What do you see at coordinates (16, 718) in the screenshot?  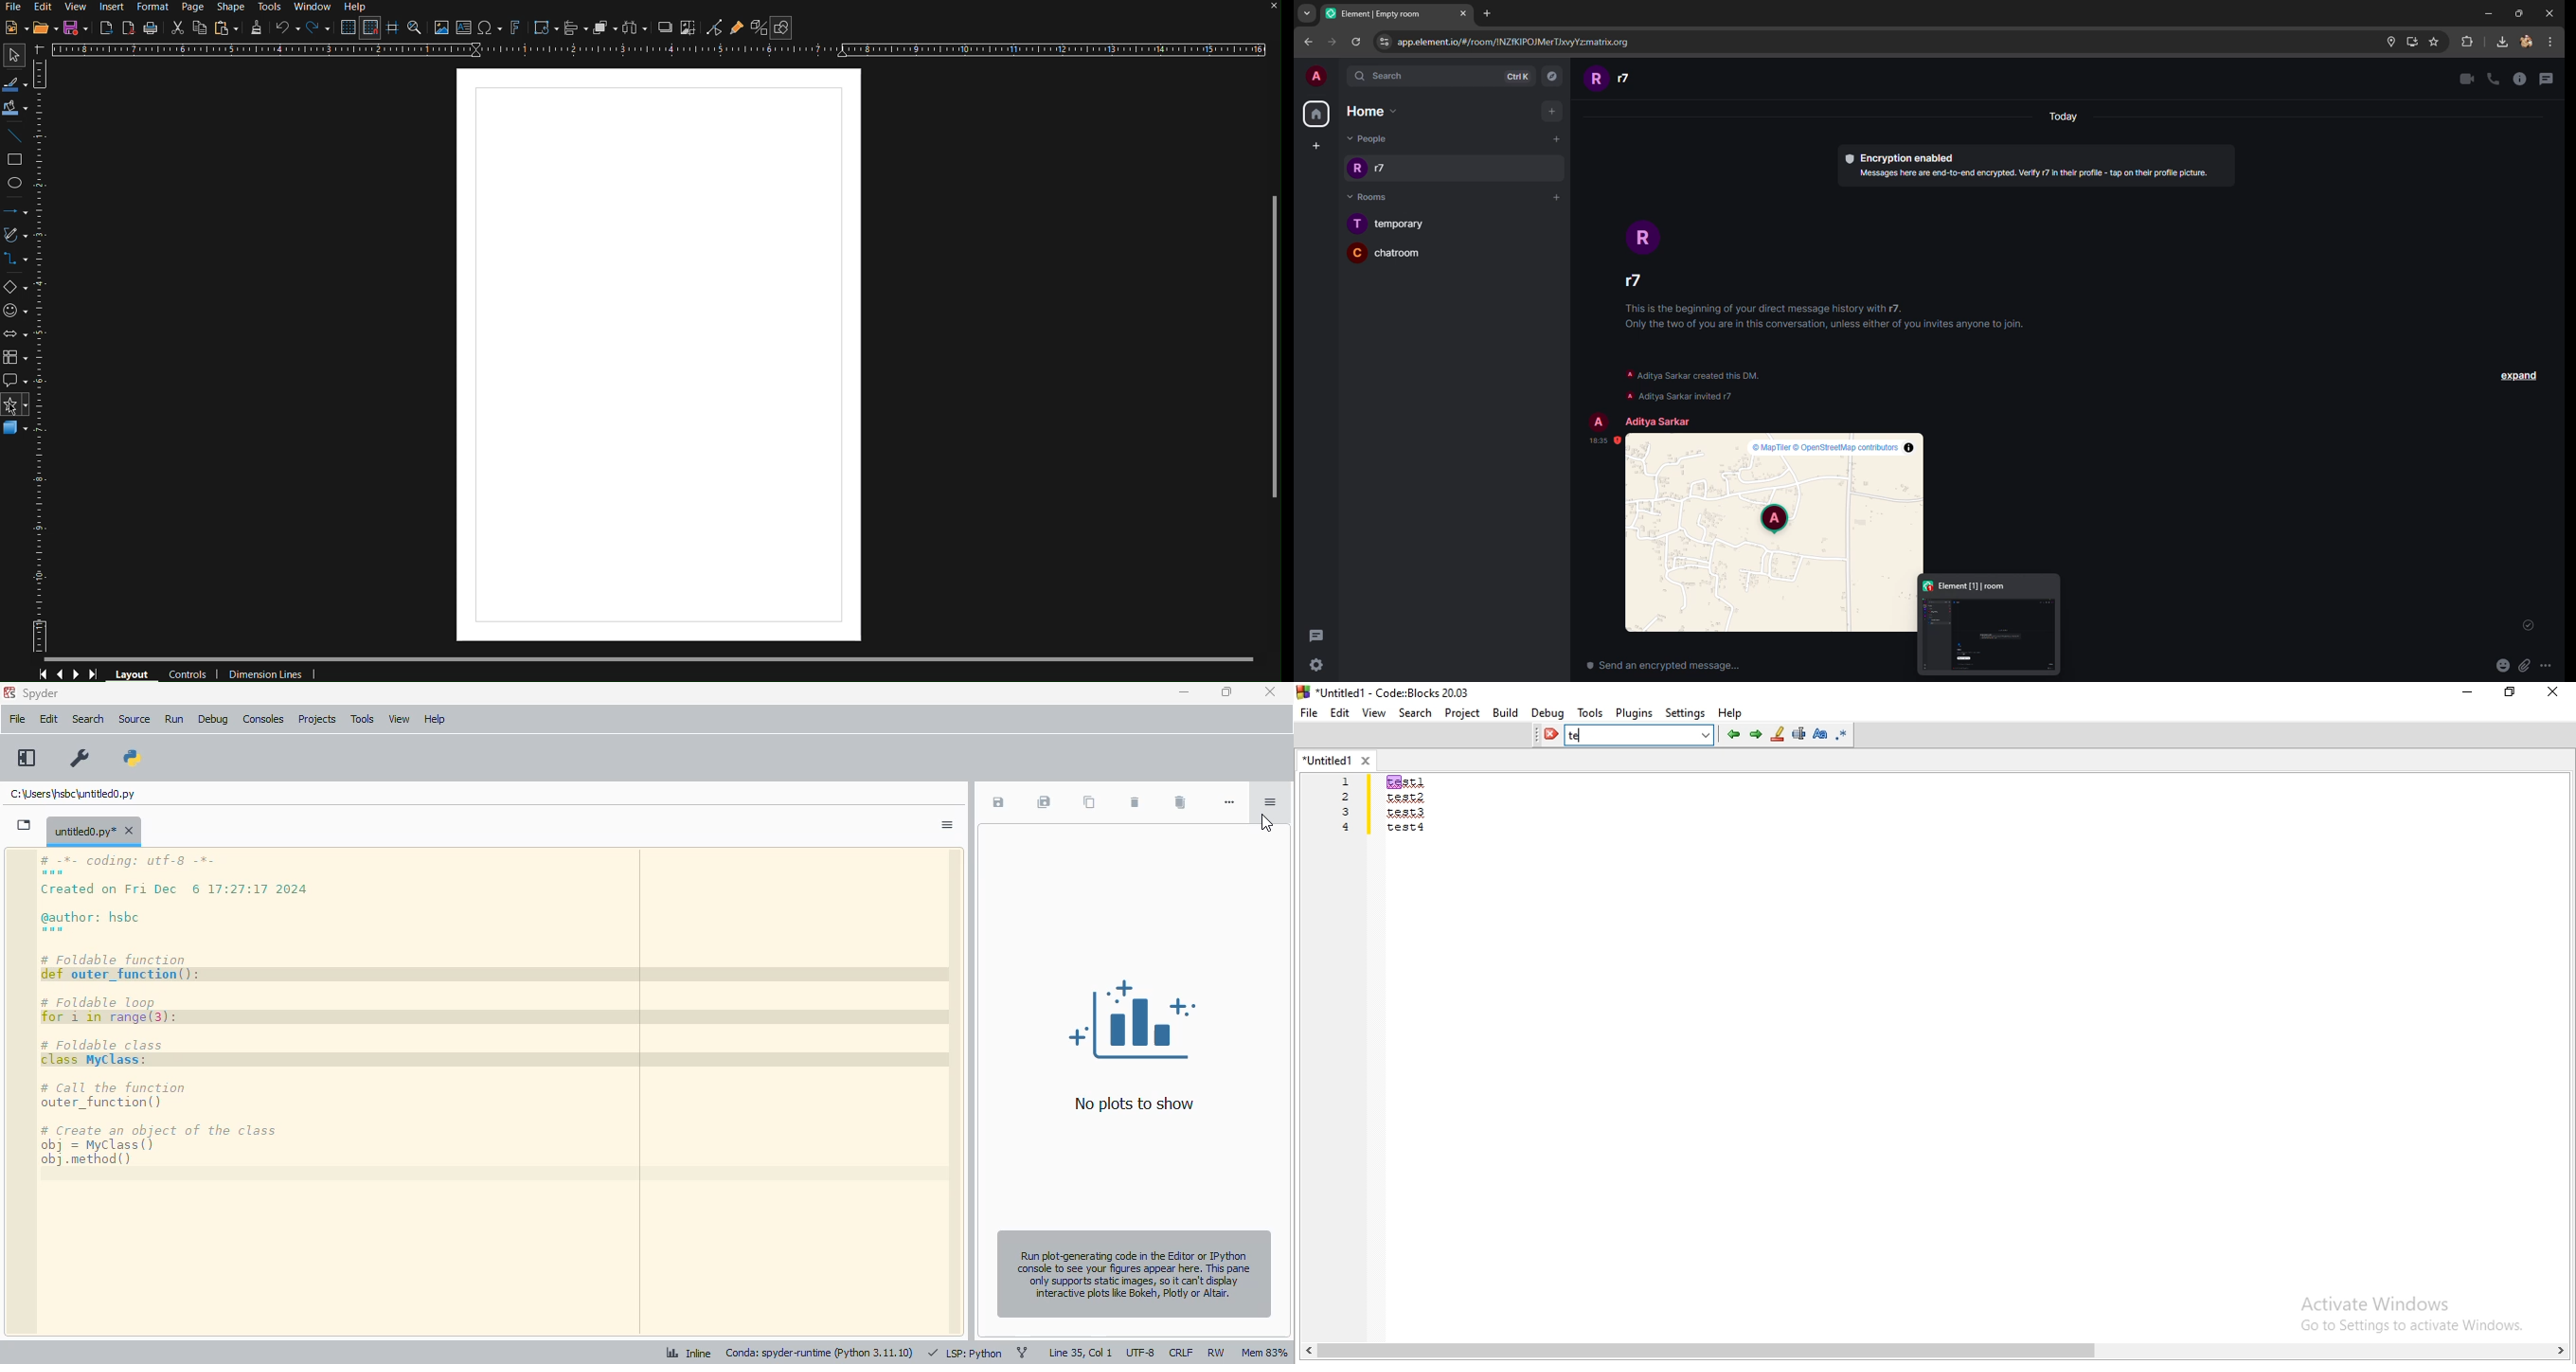 I see `file` at bounding box center [16, 718].